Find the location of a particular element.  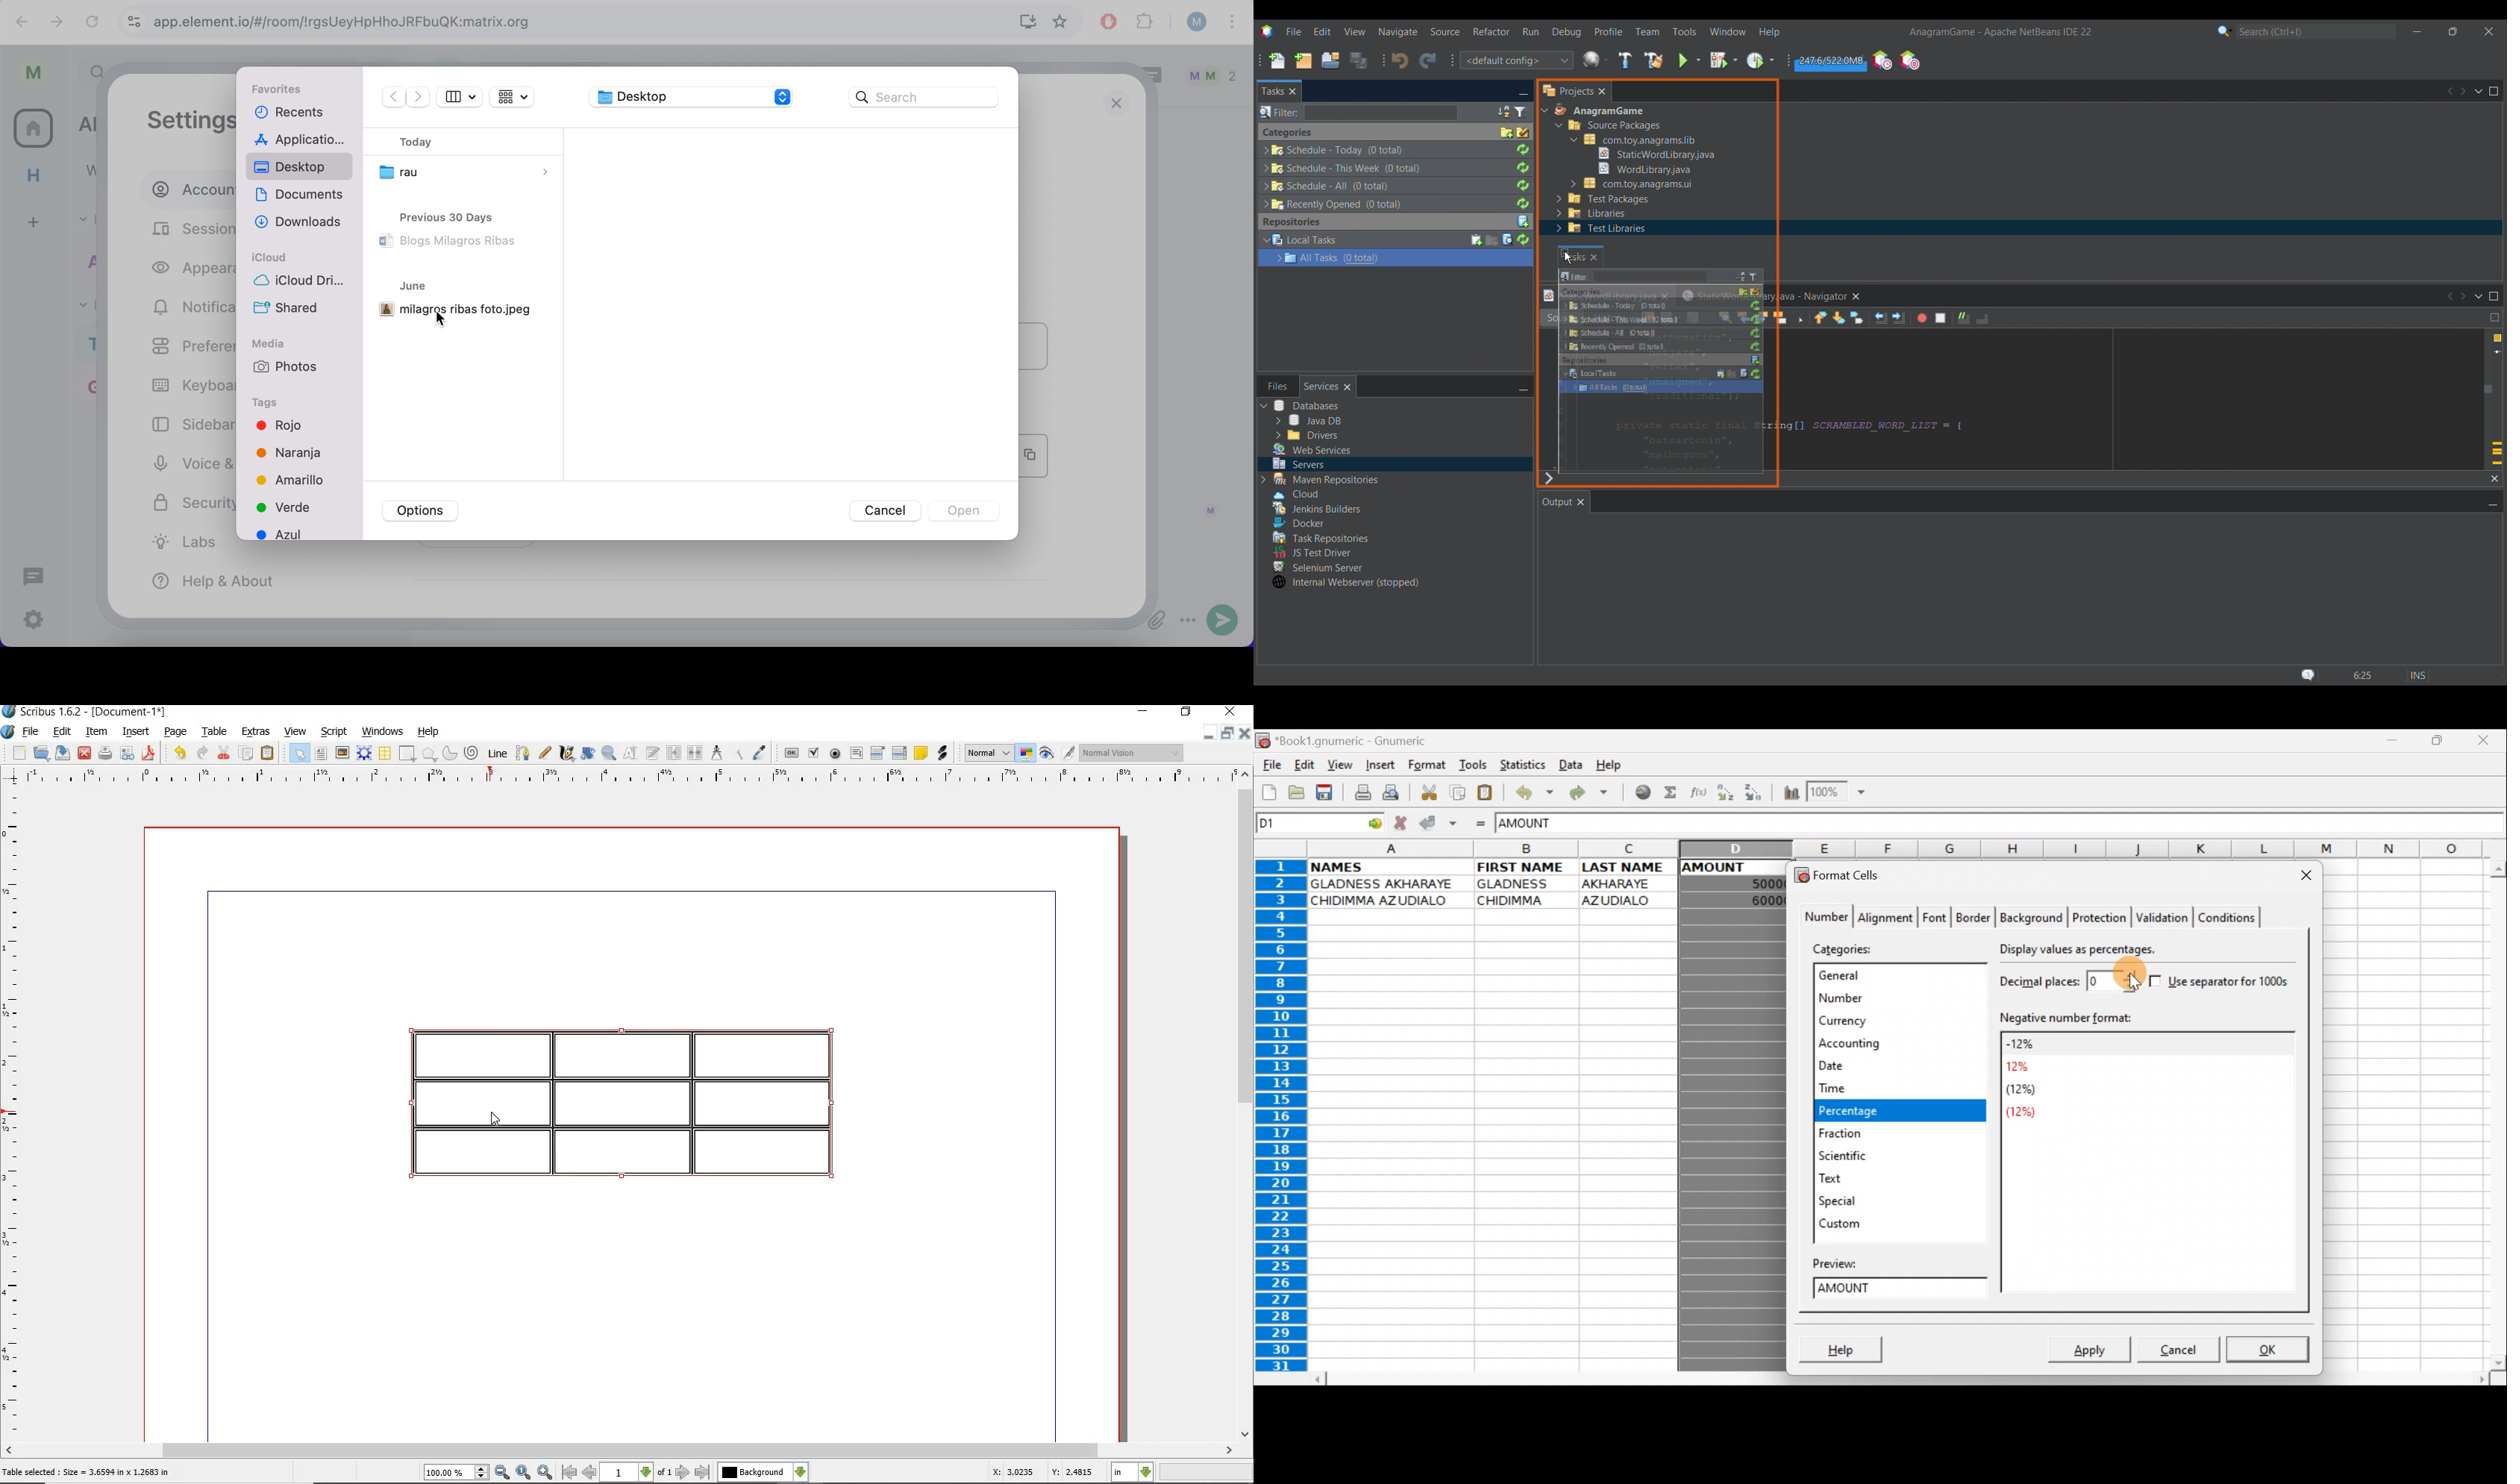

redo is located at coordinates (201, 754).